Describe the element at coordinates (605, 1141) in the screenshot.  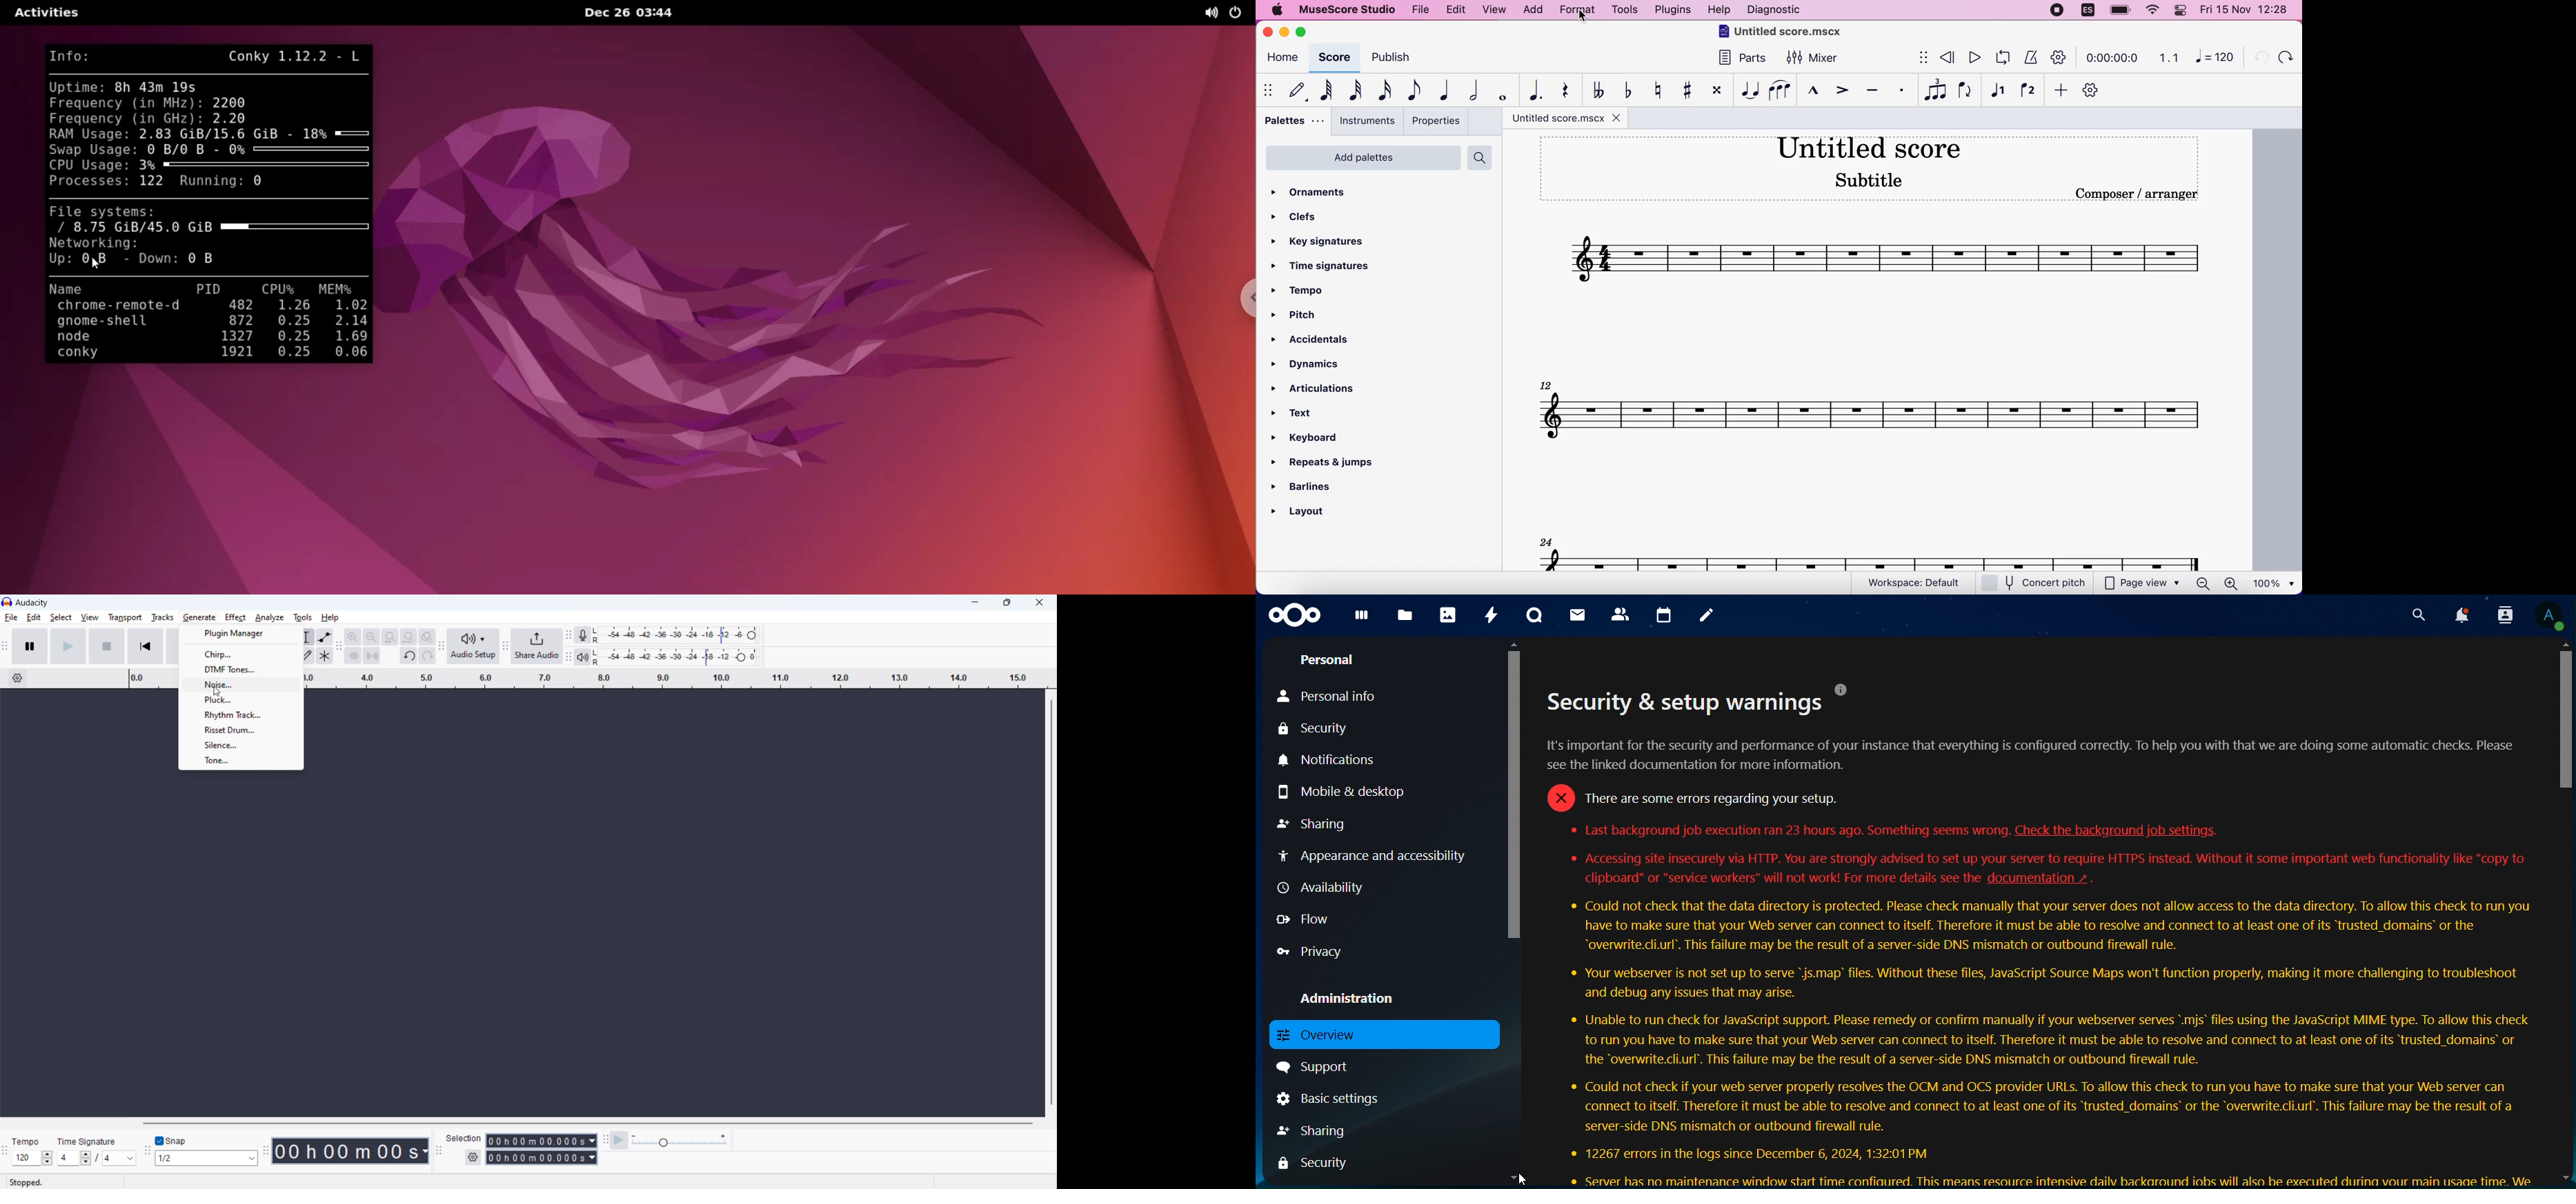
I see `play at speed toolbar` at that location.